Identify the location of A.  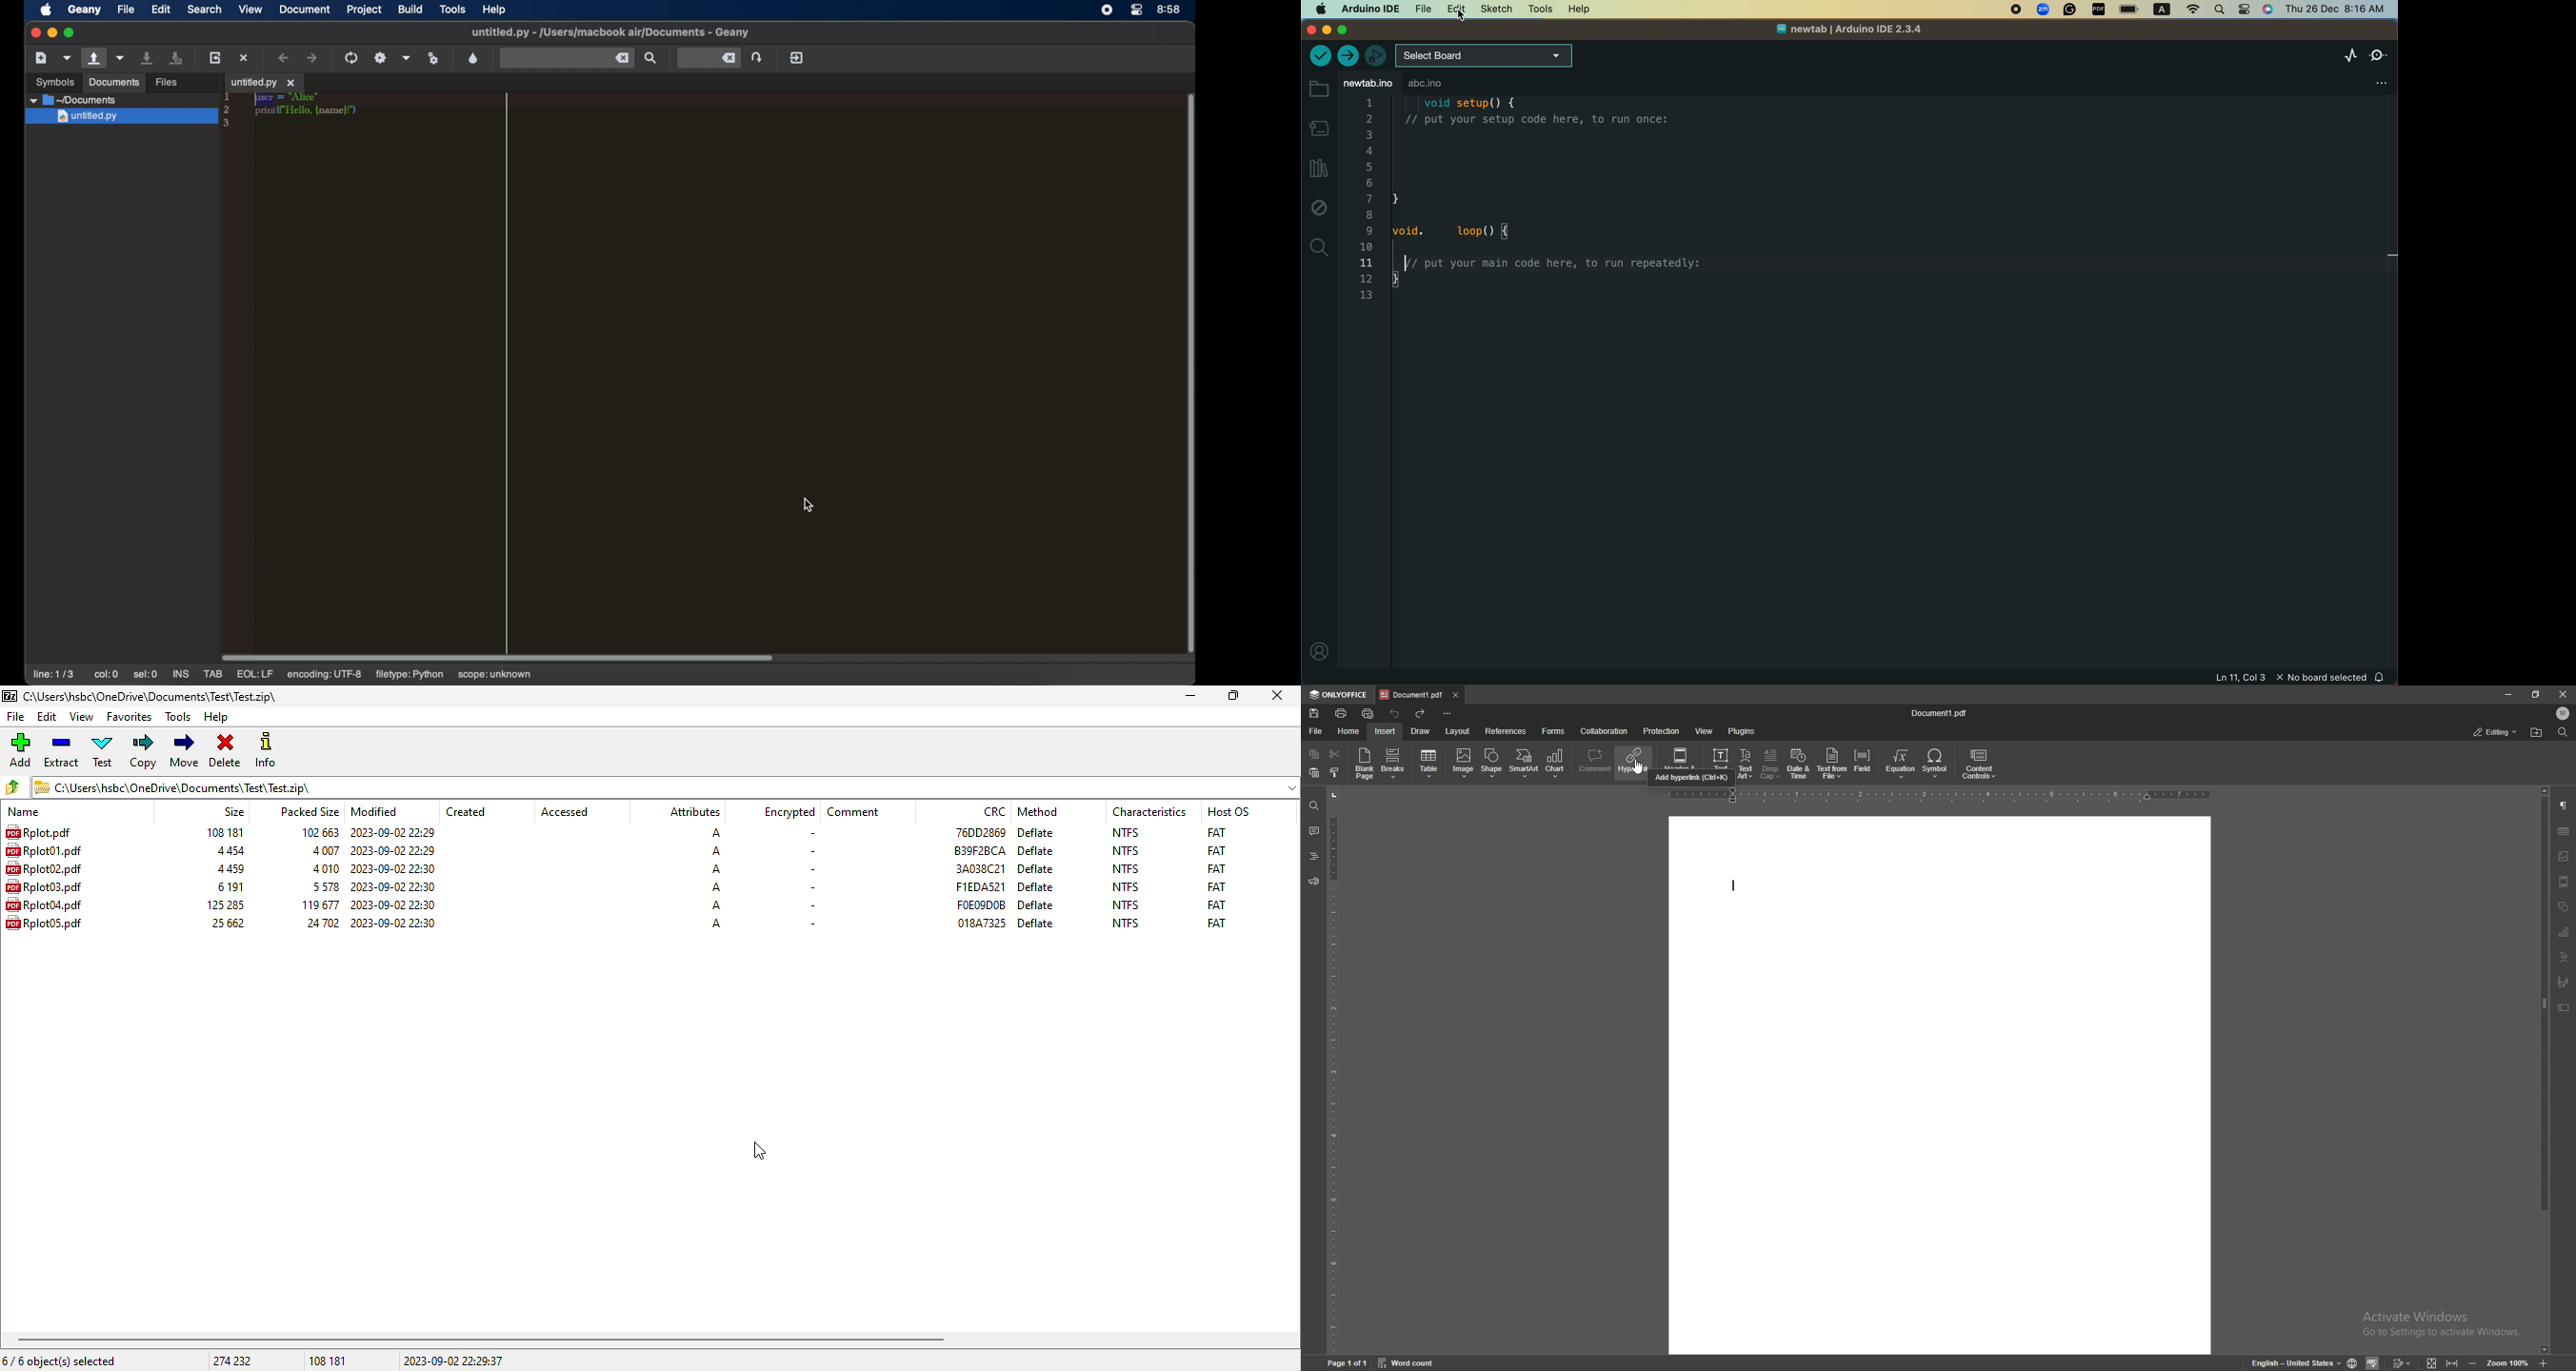
(714, 833).